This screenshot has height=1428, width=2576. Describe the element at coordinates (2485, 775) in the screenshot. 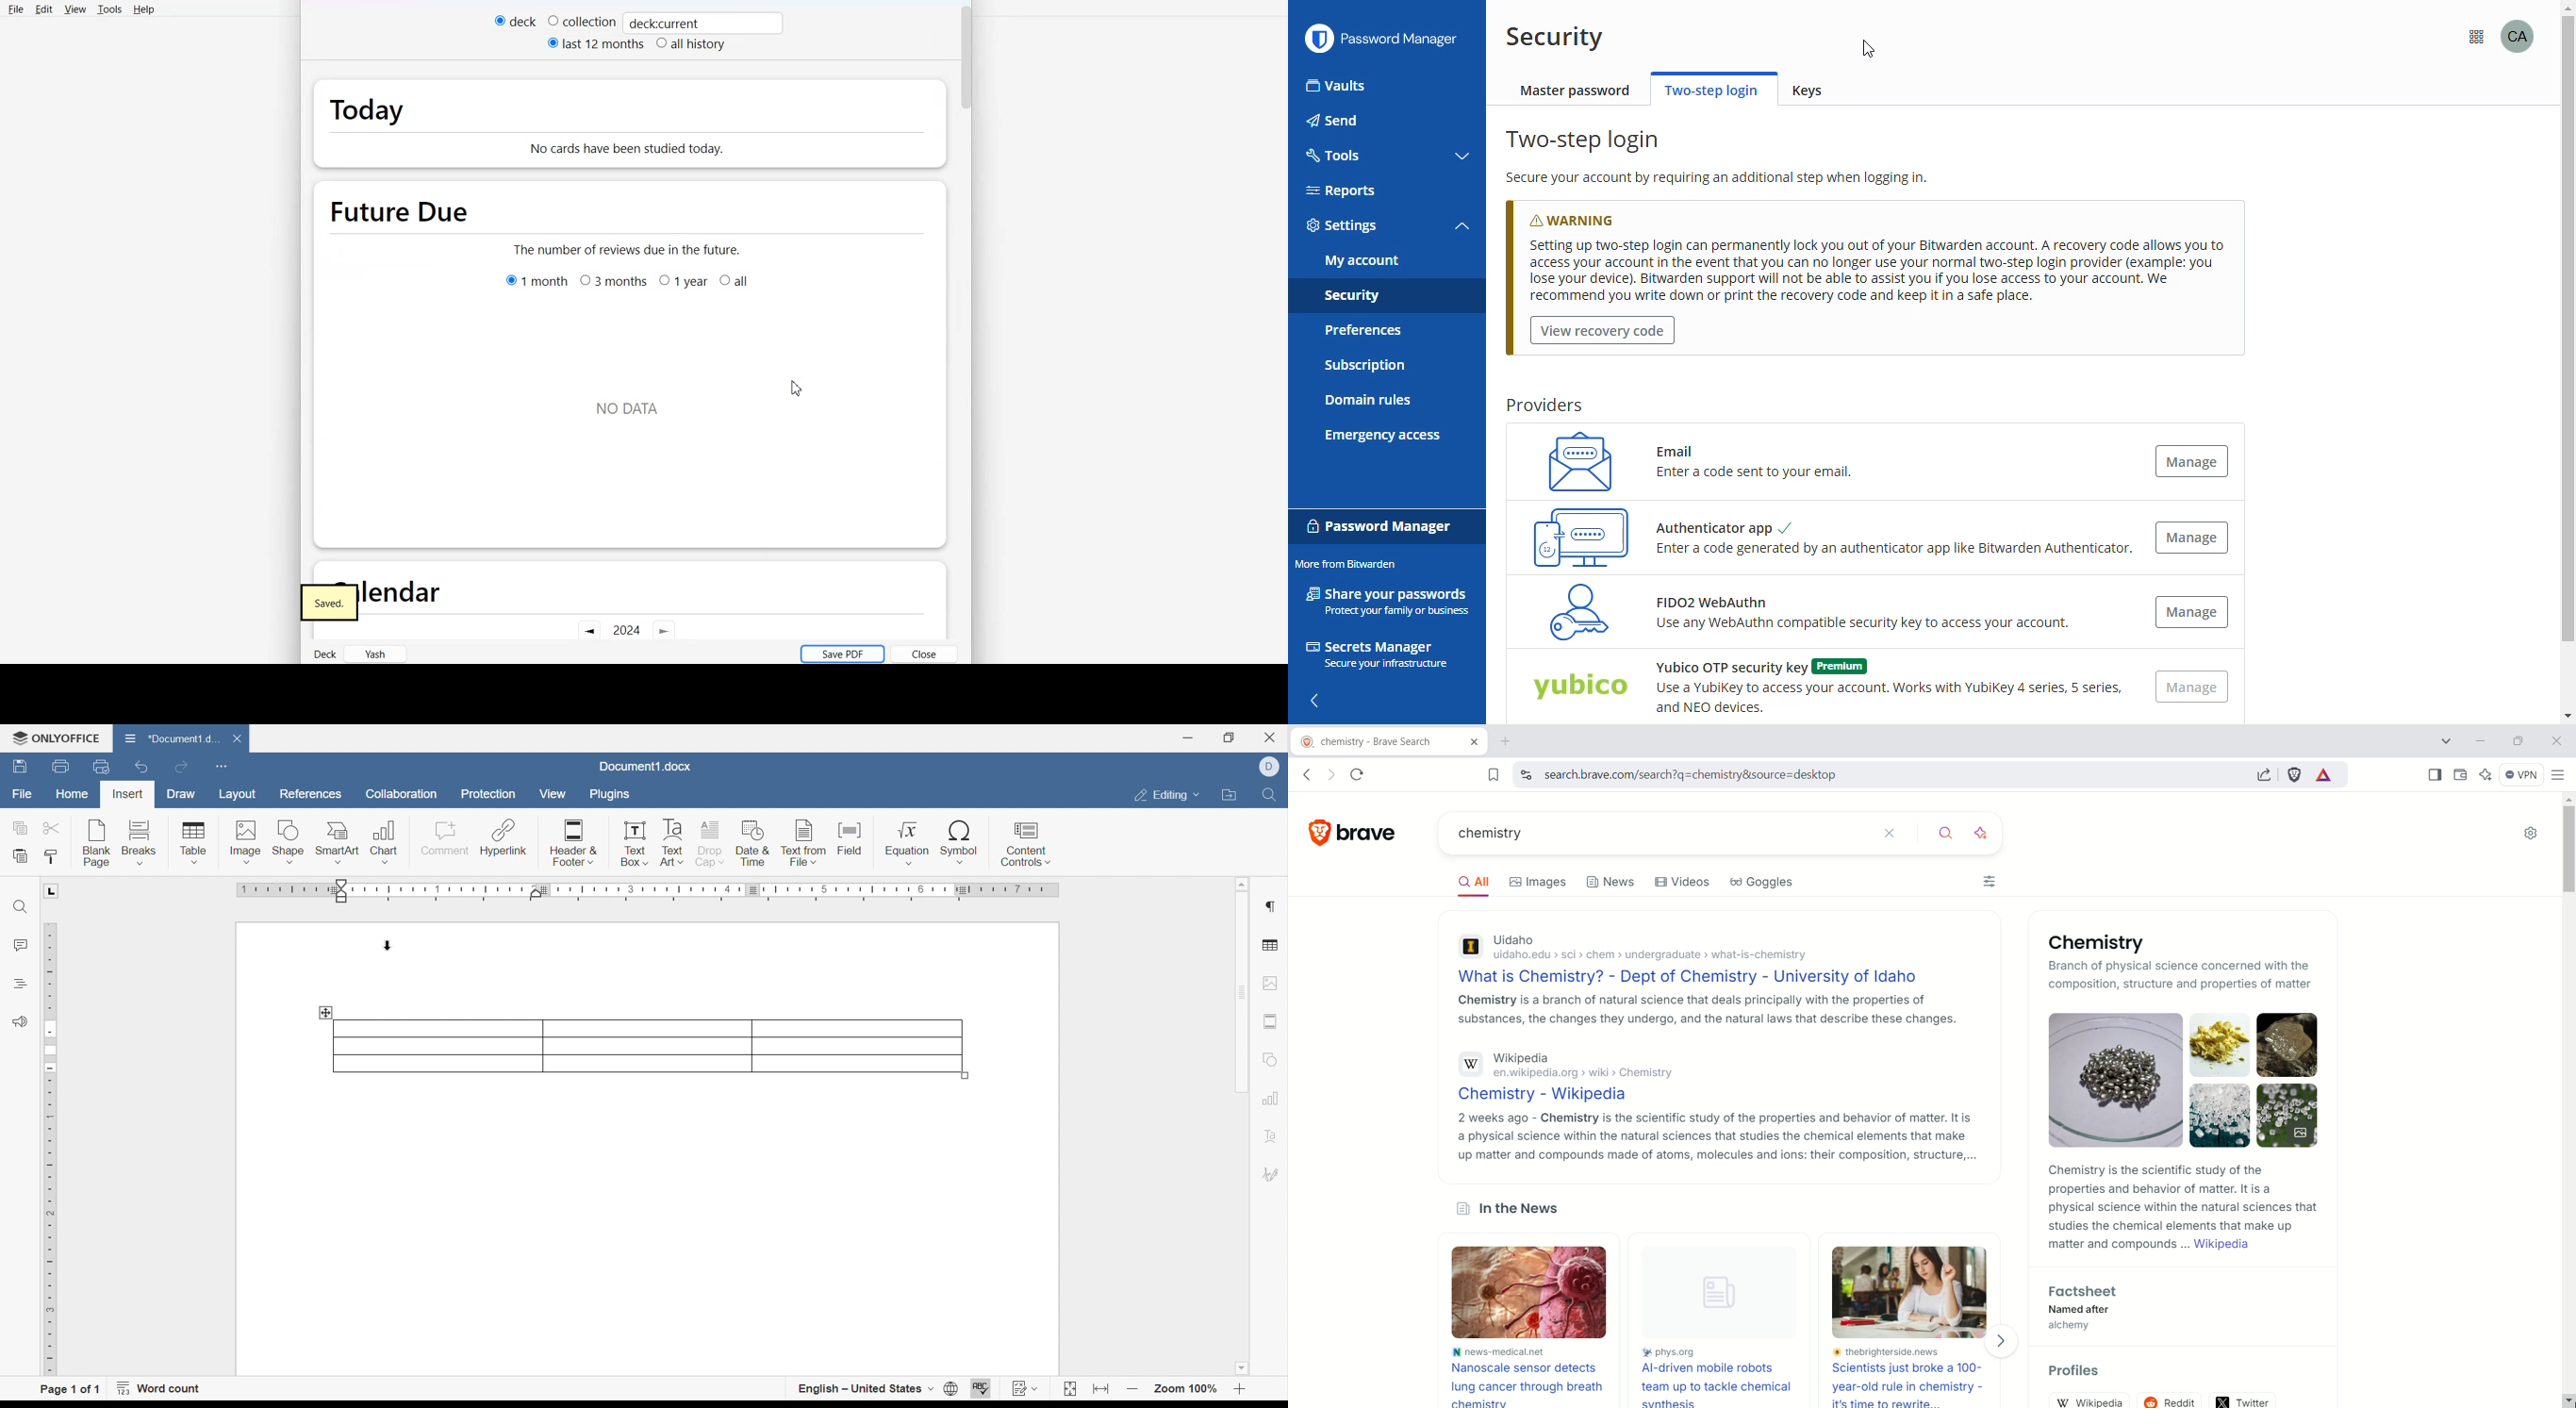

I see `leo AI` at that location.